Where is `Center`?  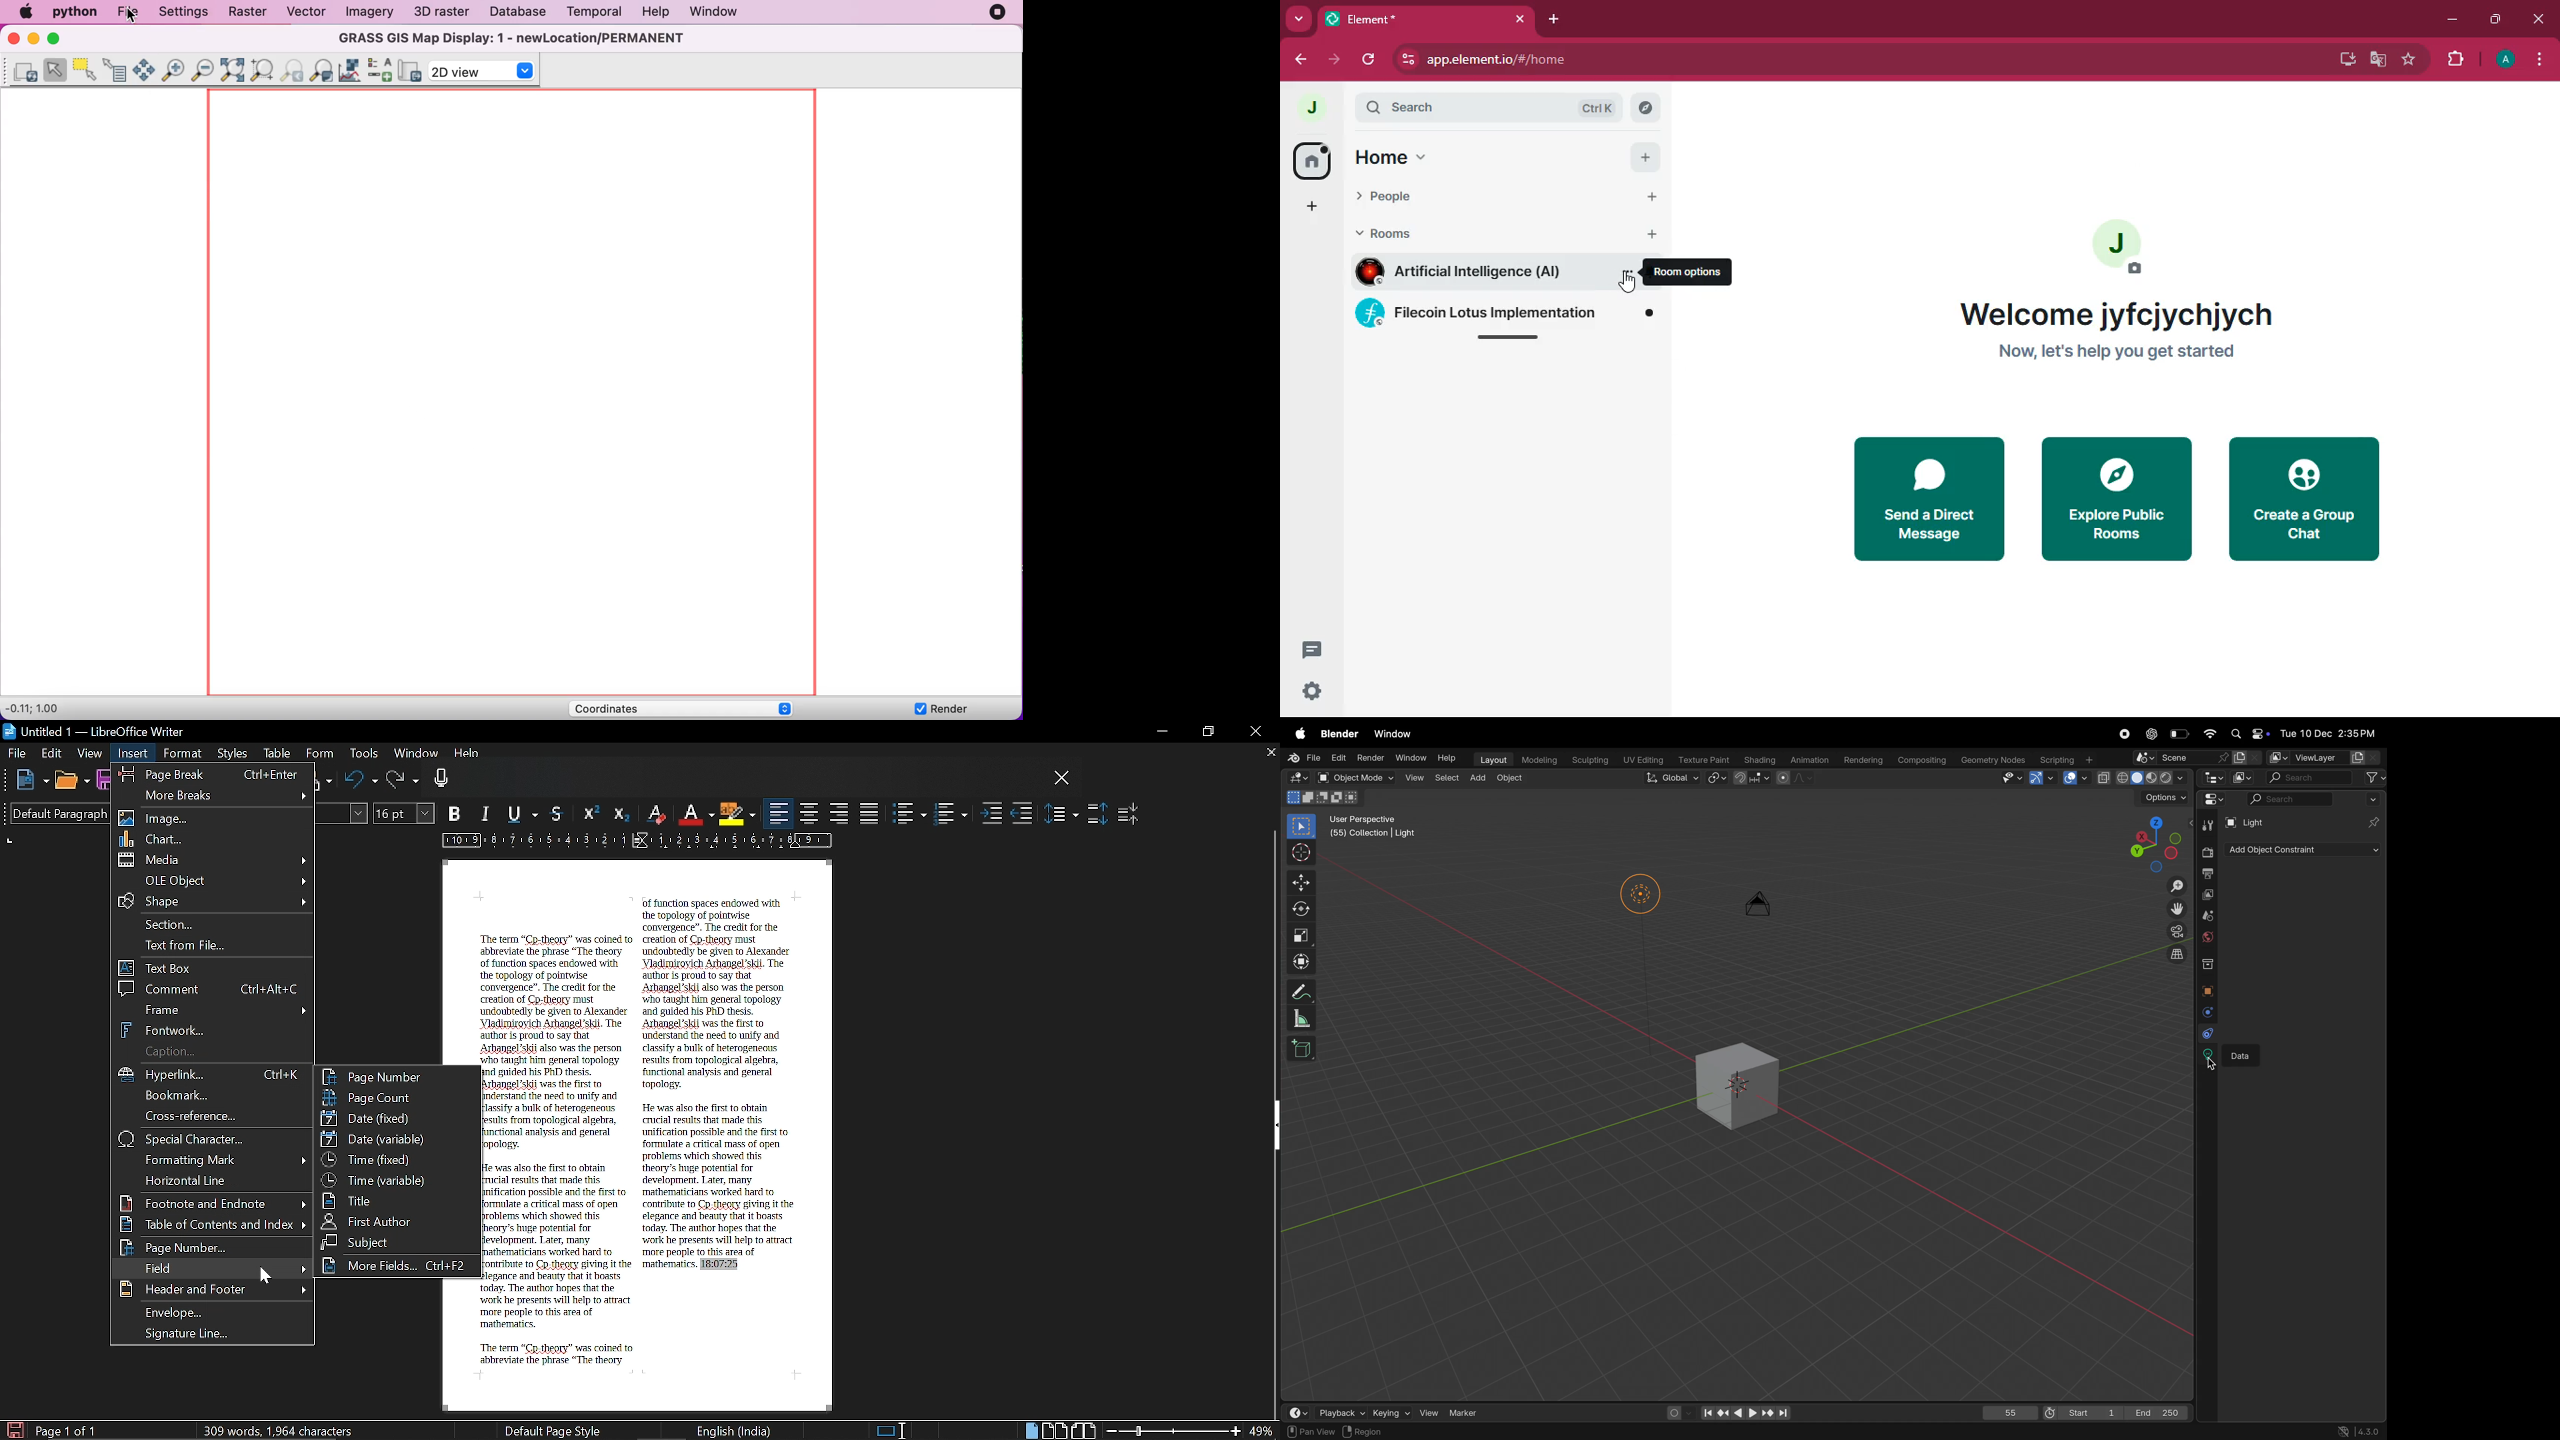
Center is located at coordinates (810, 813).